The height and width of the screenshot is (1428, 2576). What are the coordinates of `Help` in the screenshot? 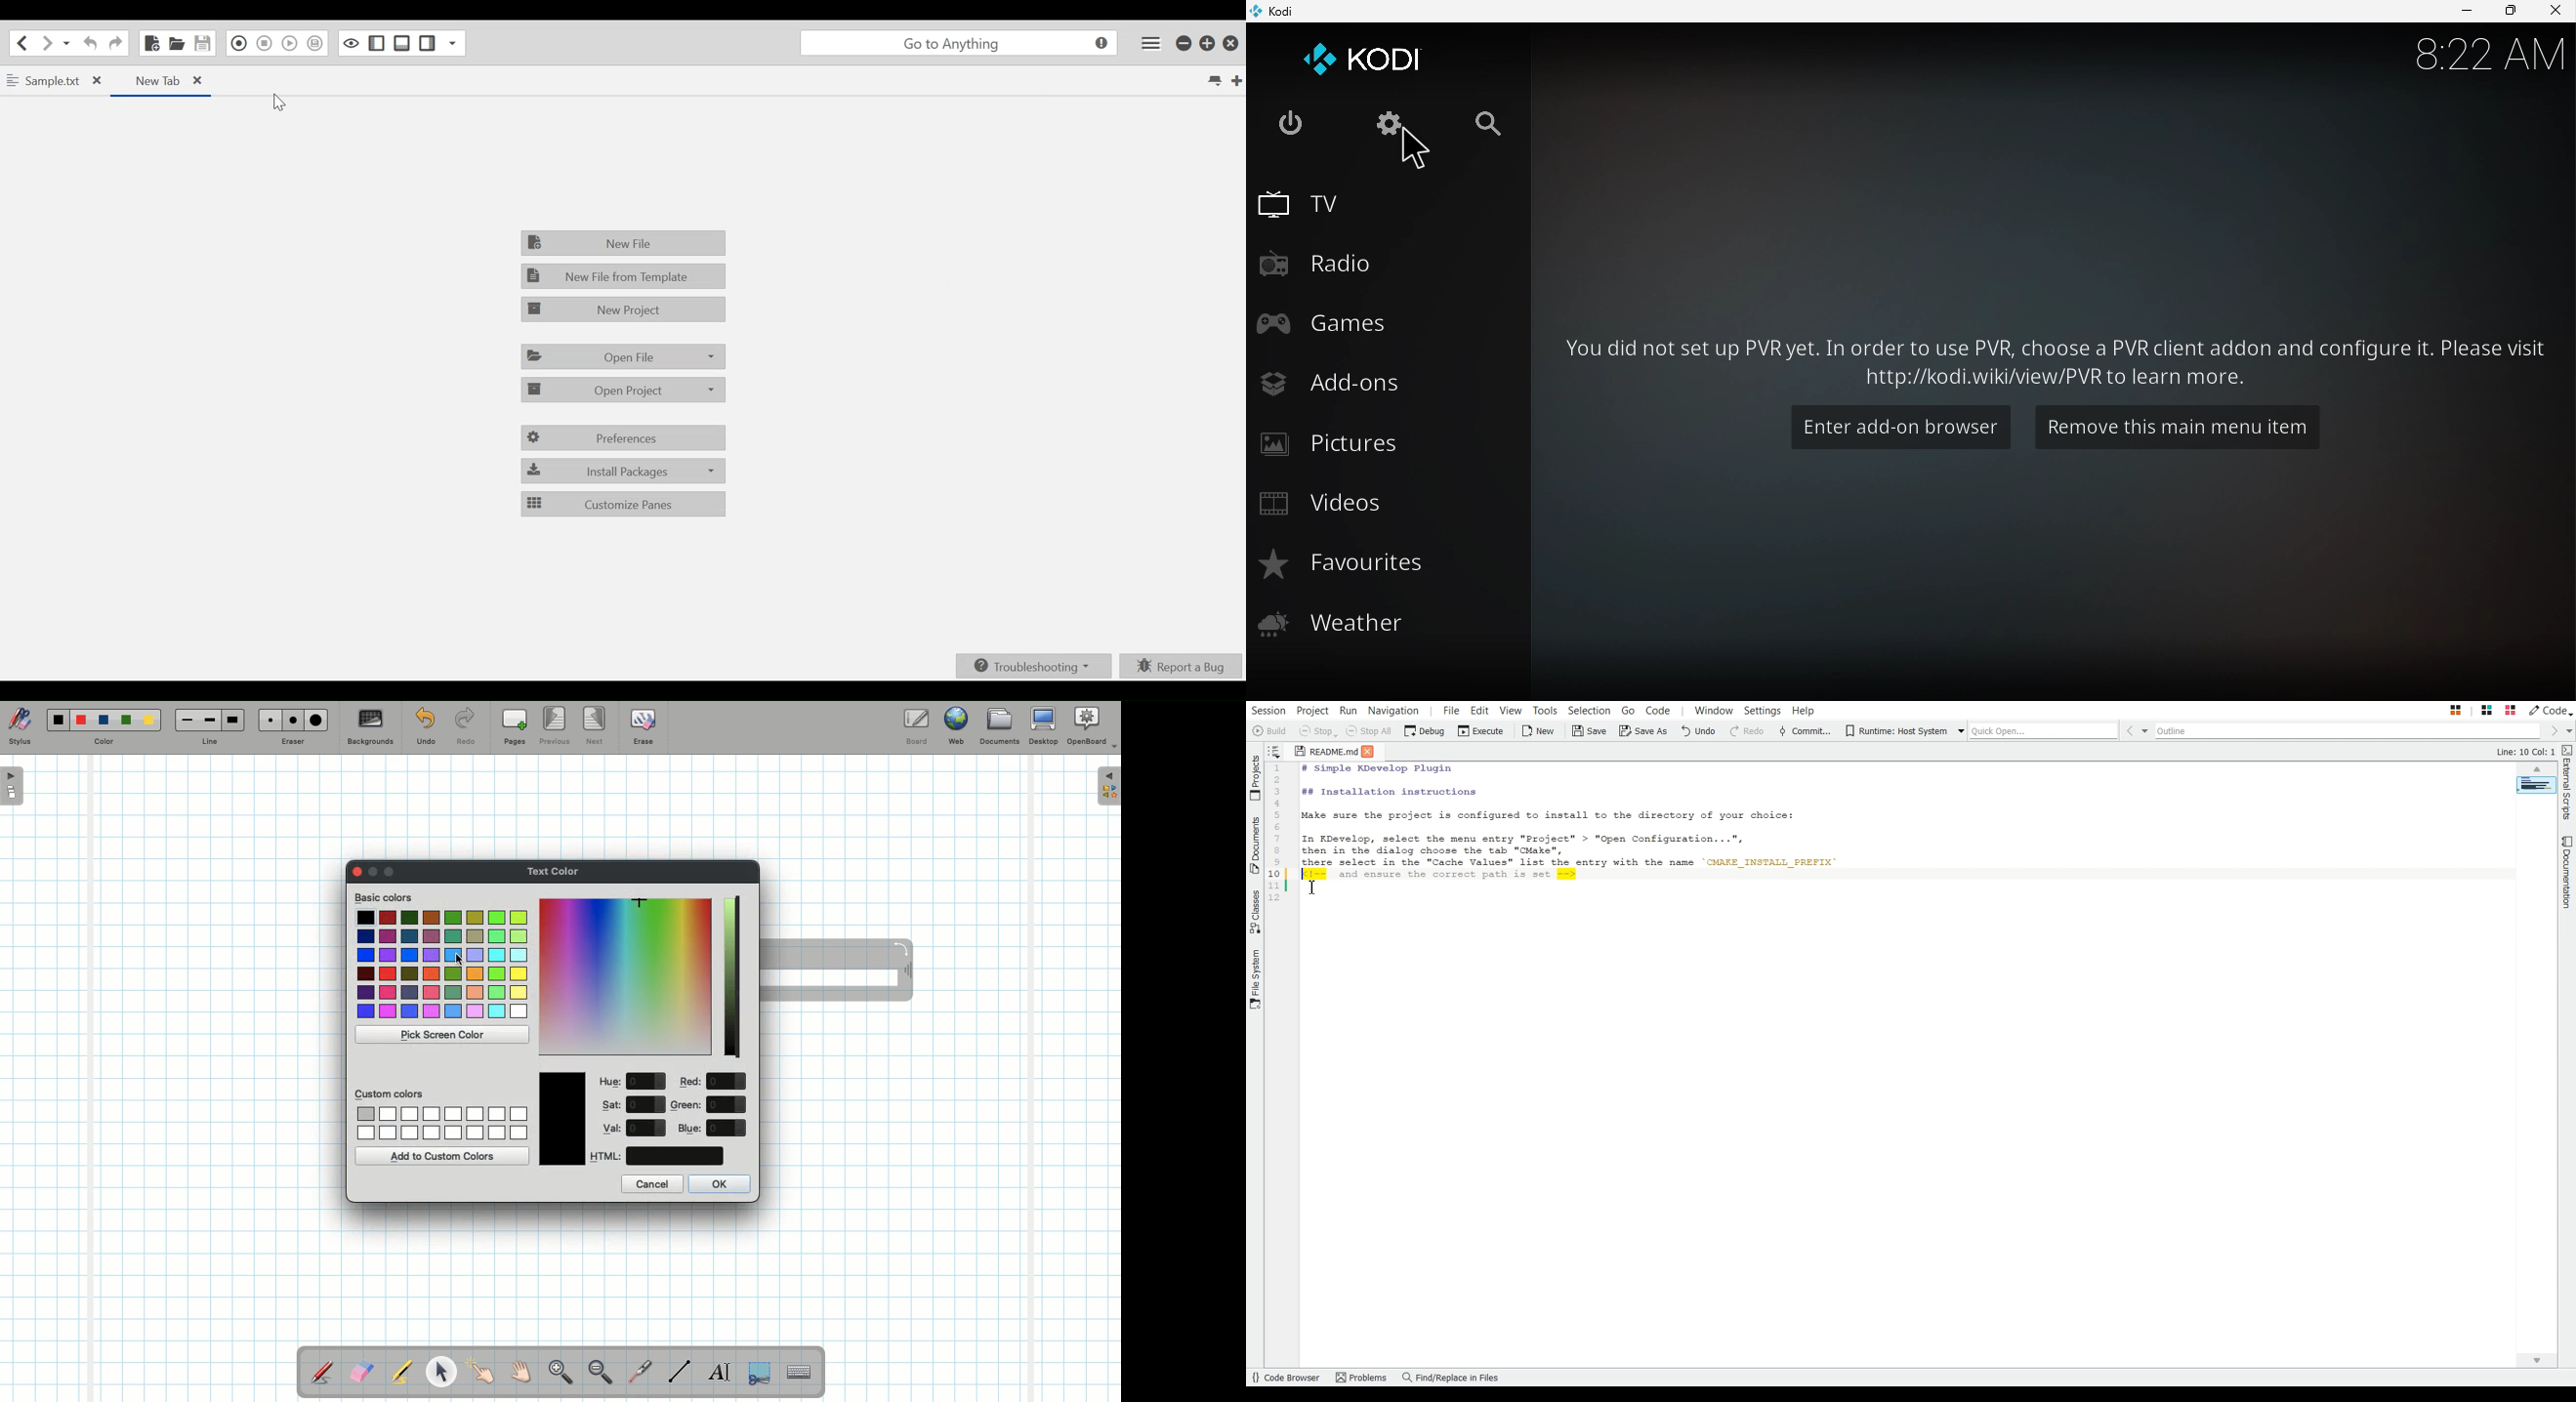 It's located at (1804, 709).